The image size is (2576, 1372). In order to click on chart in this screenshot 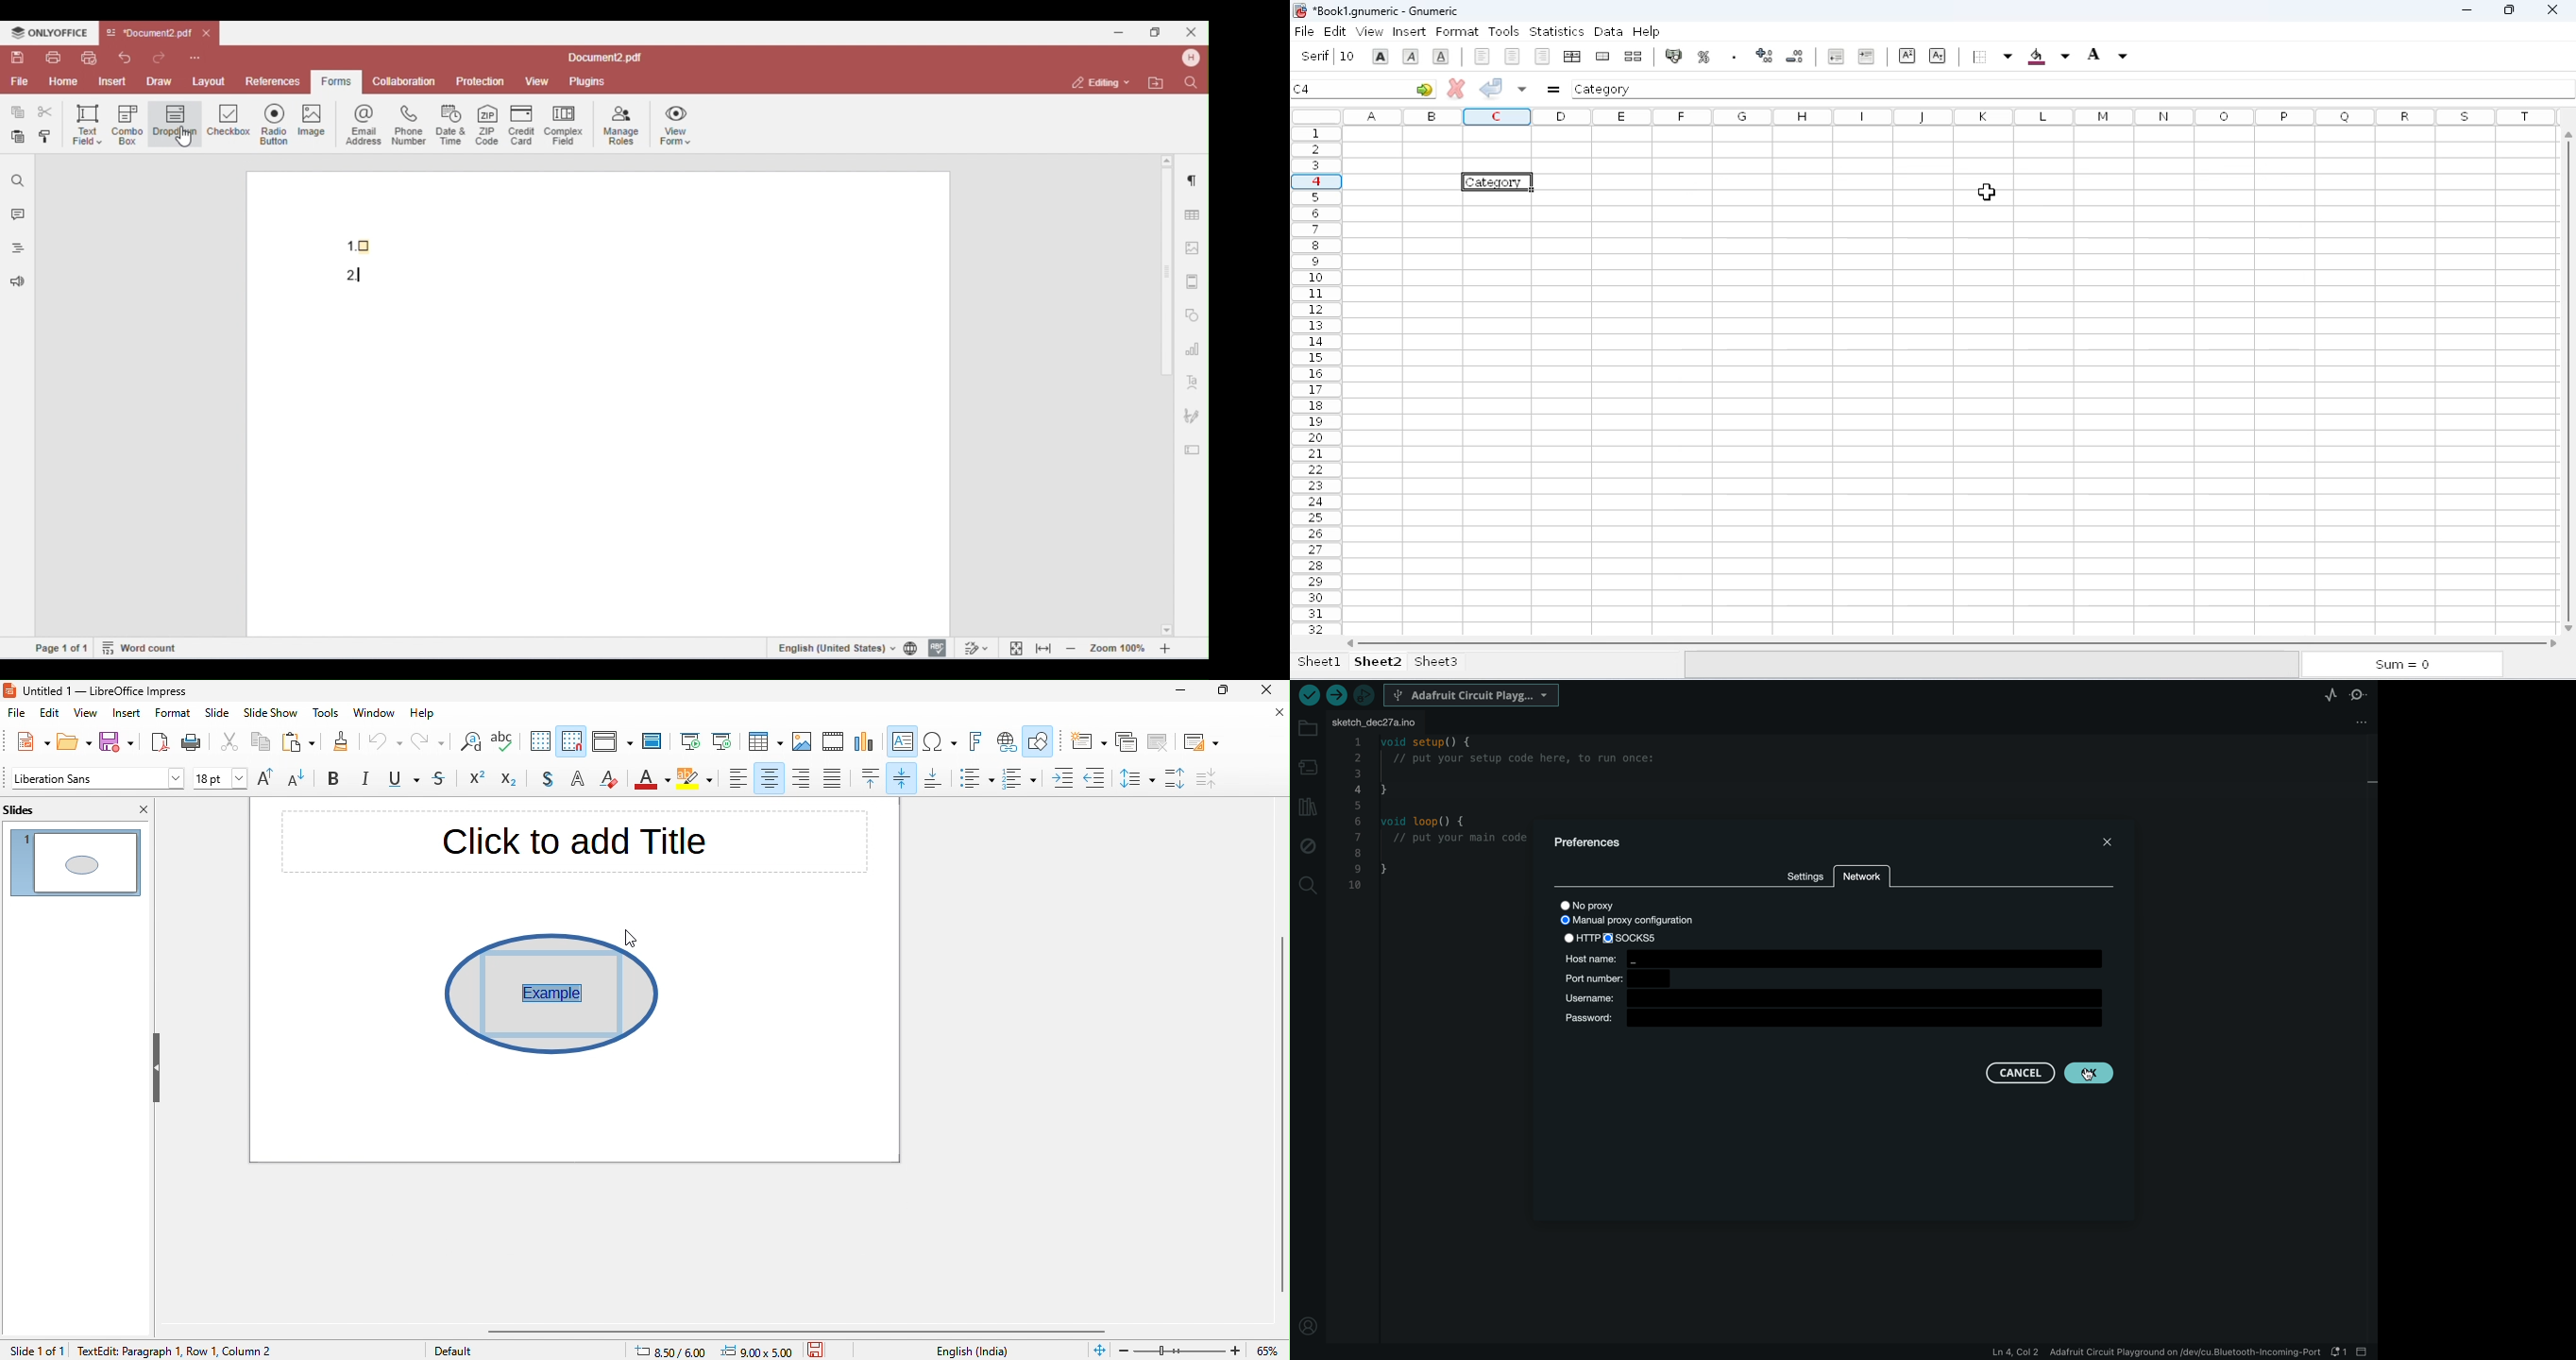, I will do `click(865, 743)`.